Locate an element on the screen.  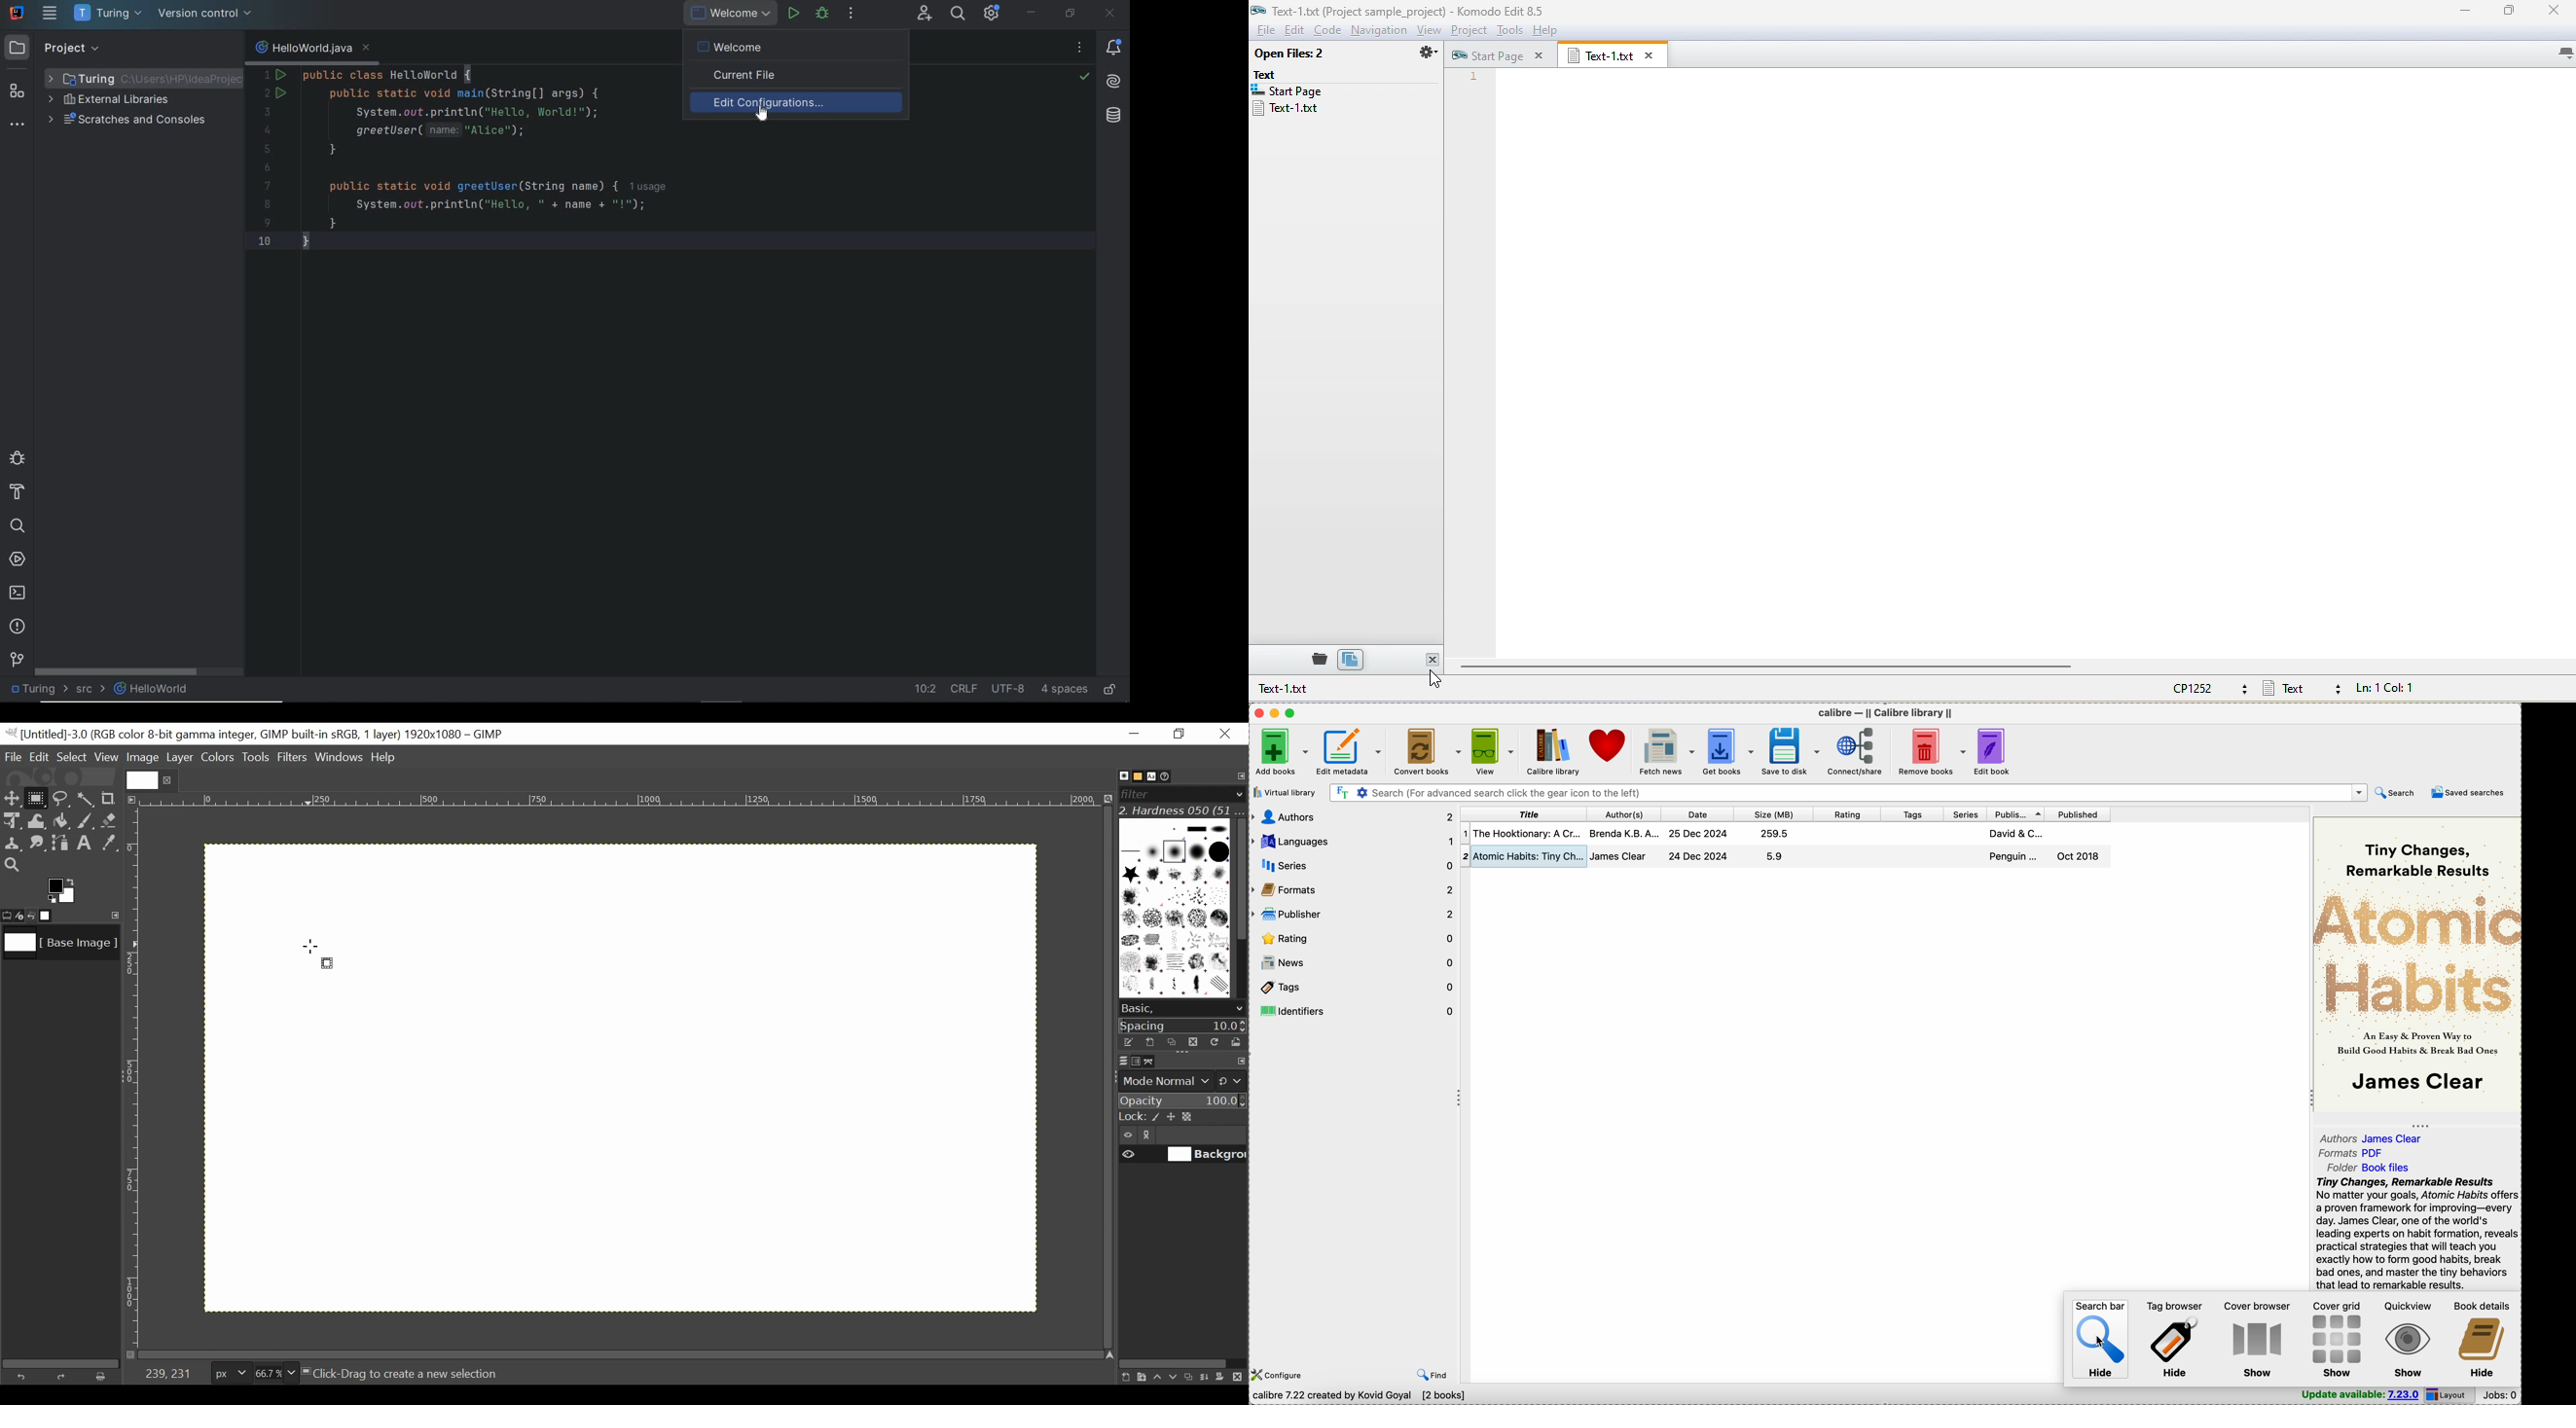
file is located at coordinates (1263, 30).